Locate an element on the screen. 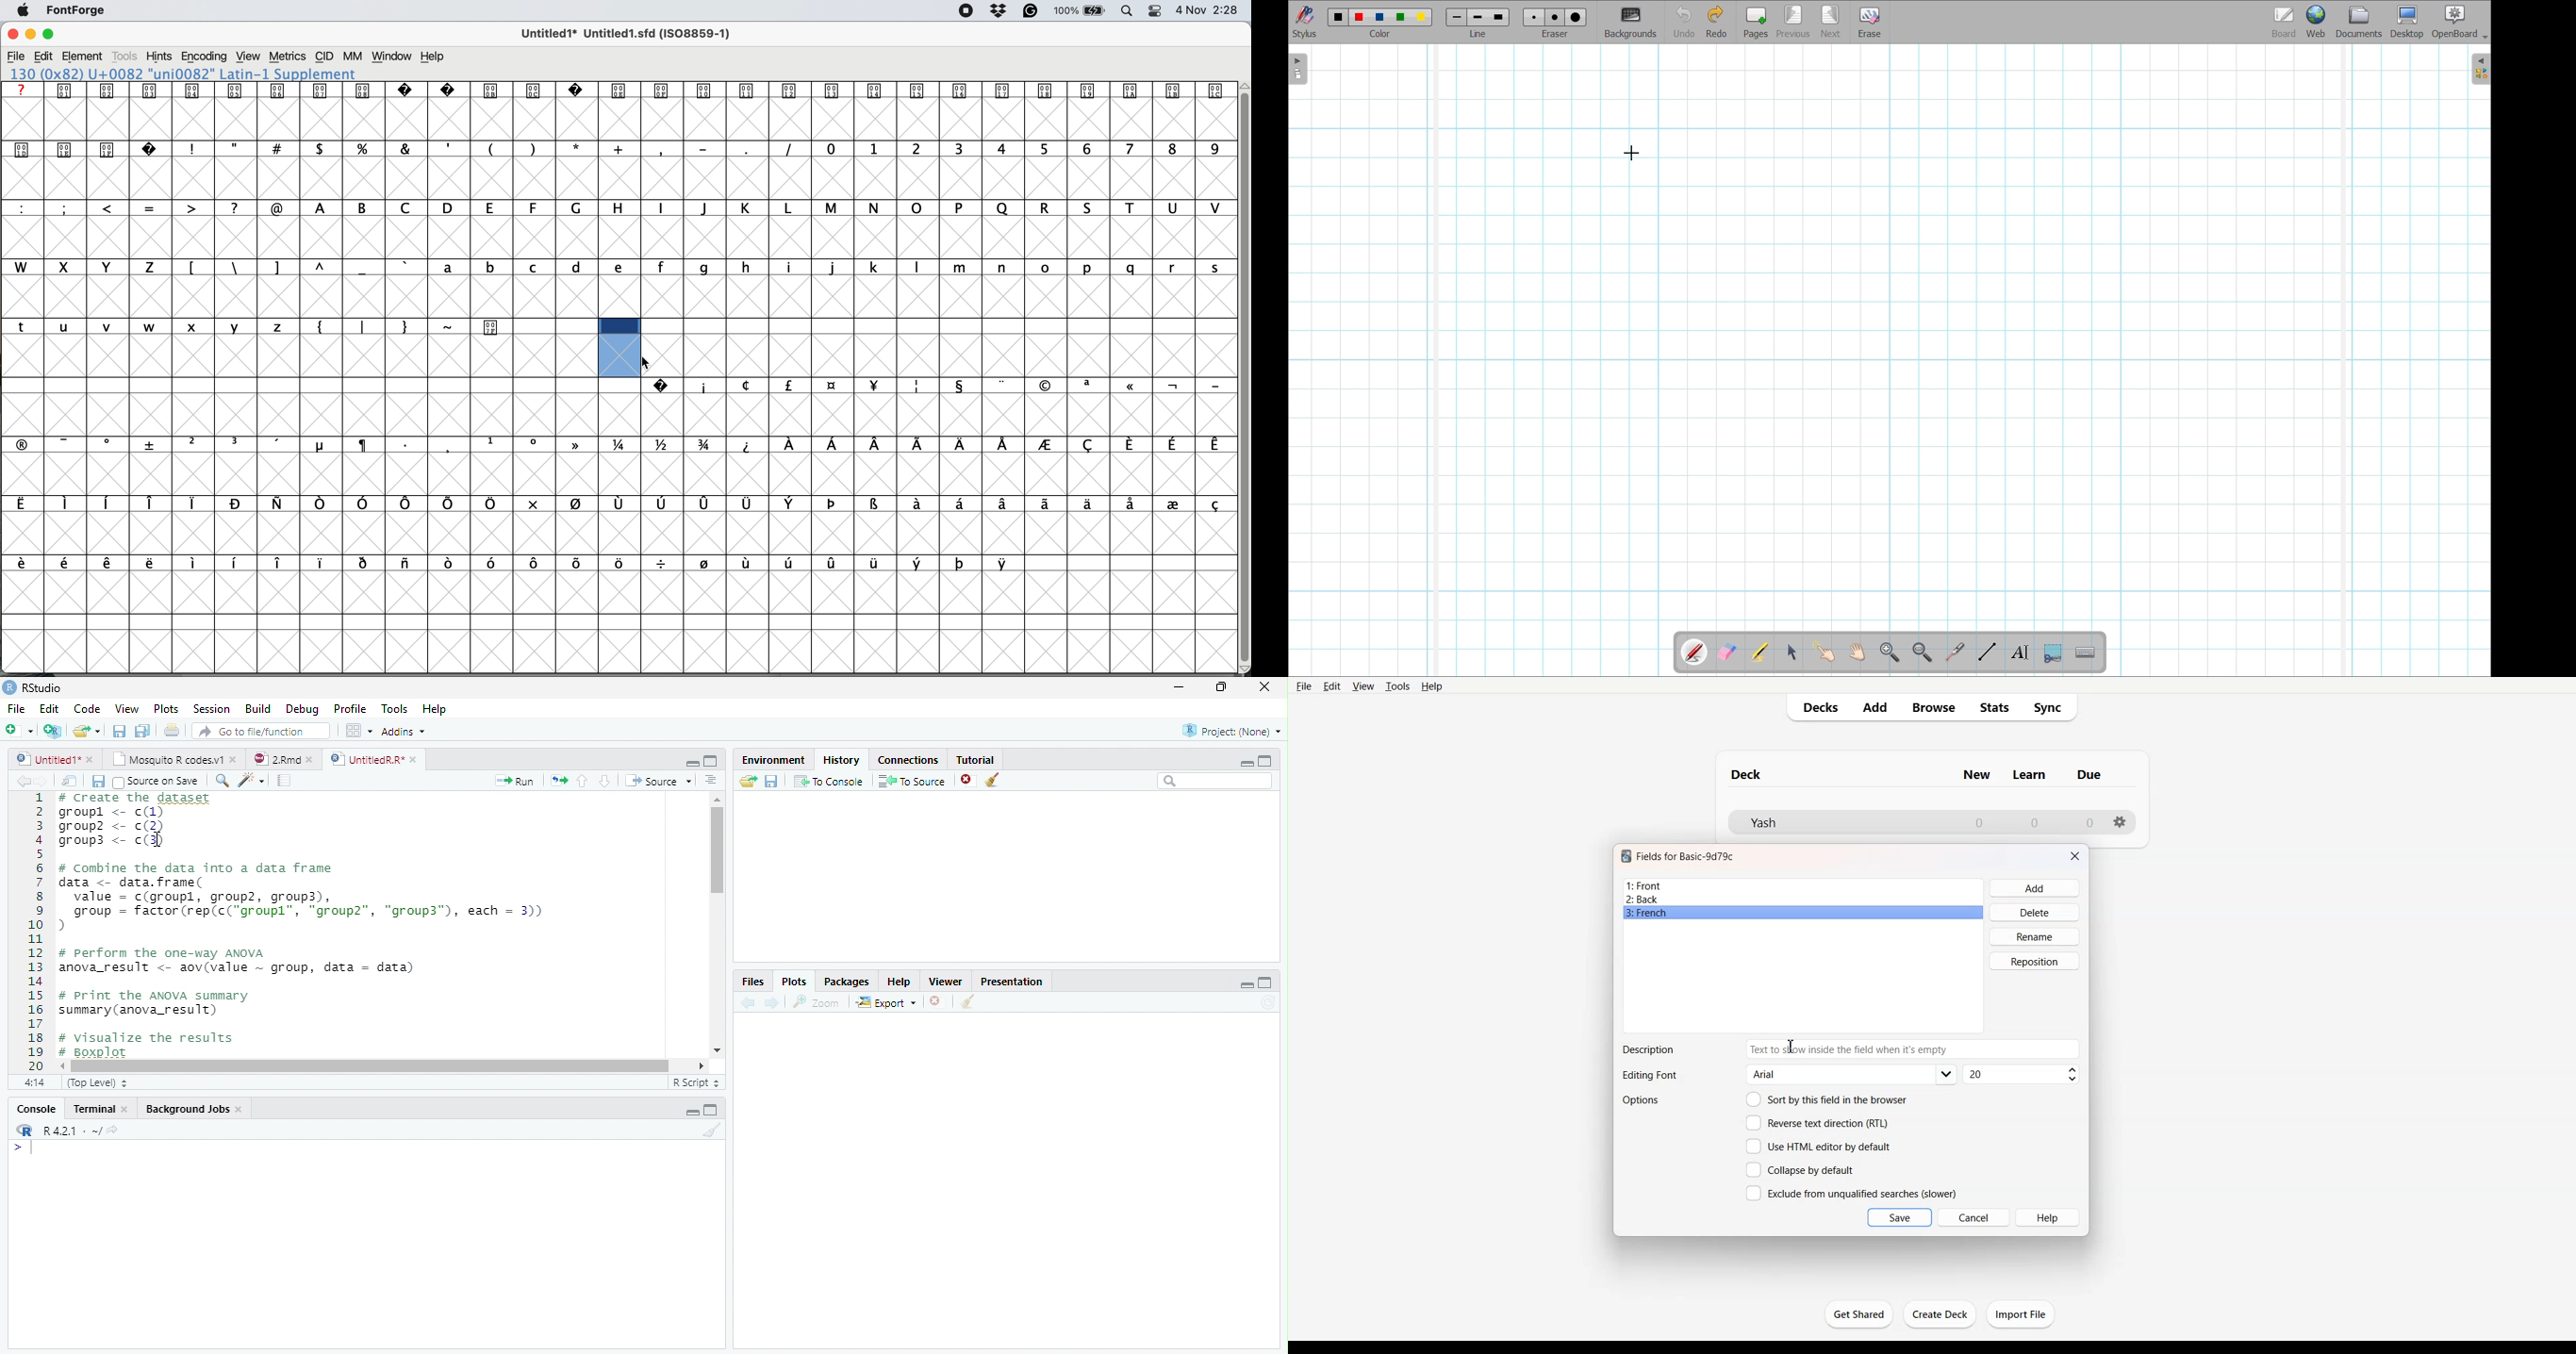 This screenshot has height=1372, width=2576. symbols is located at coordinates (617, 503).